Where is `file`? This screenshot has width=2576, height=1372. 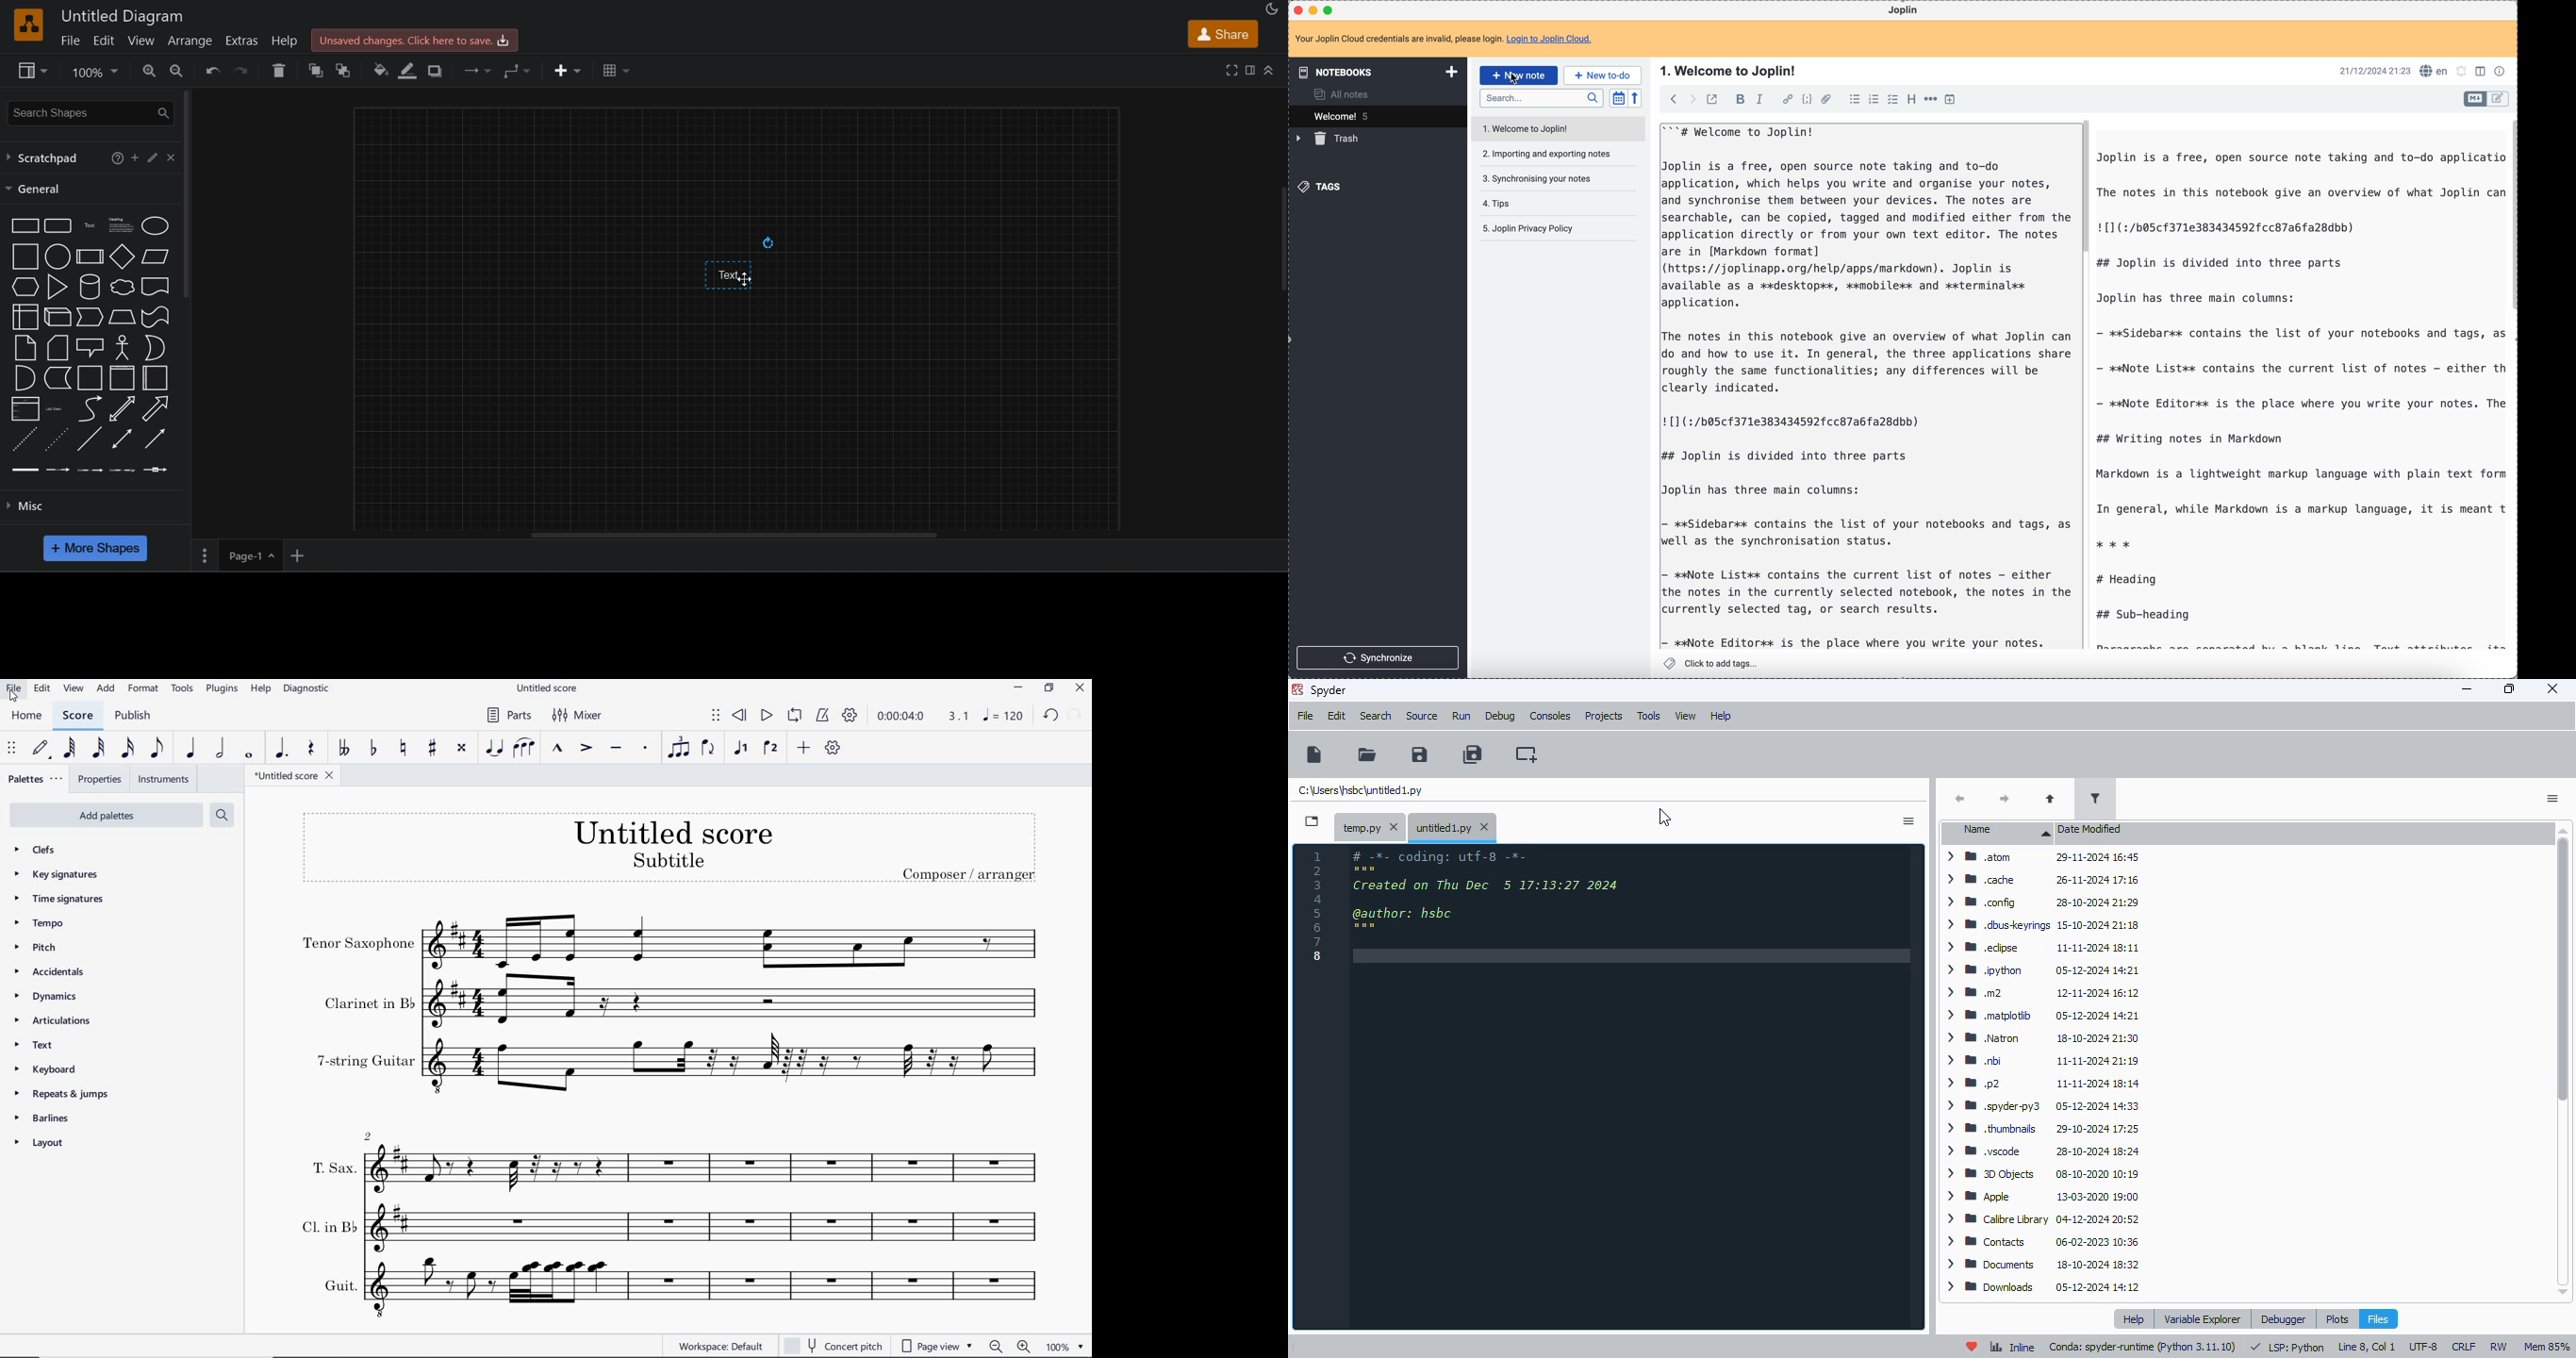 file is located at coordinates (70, 40).